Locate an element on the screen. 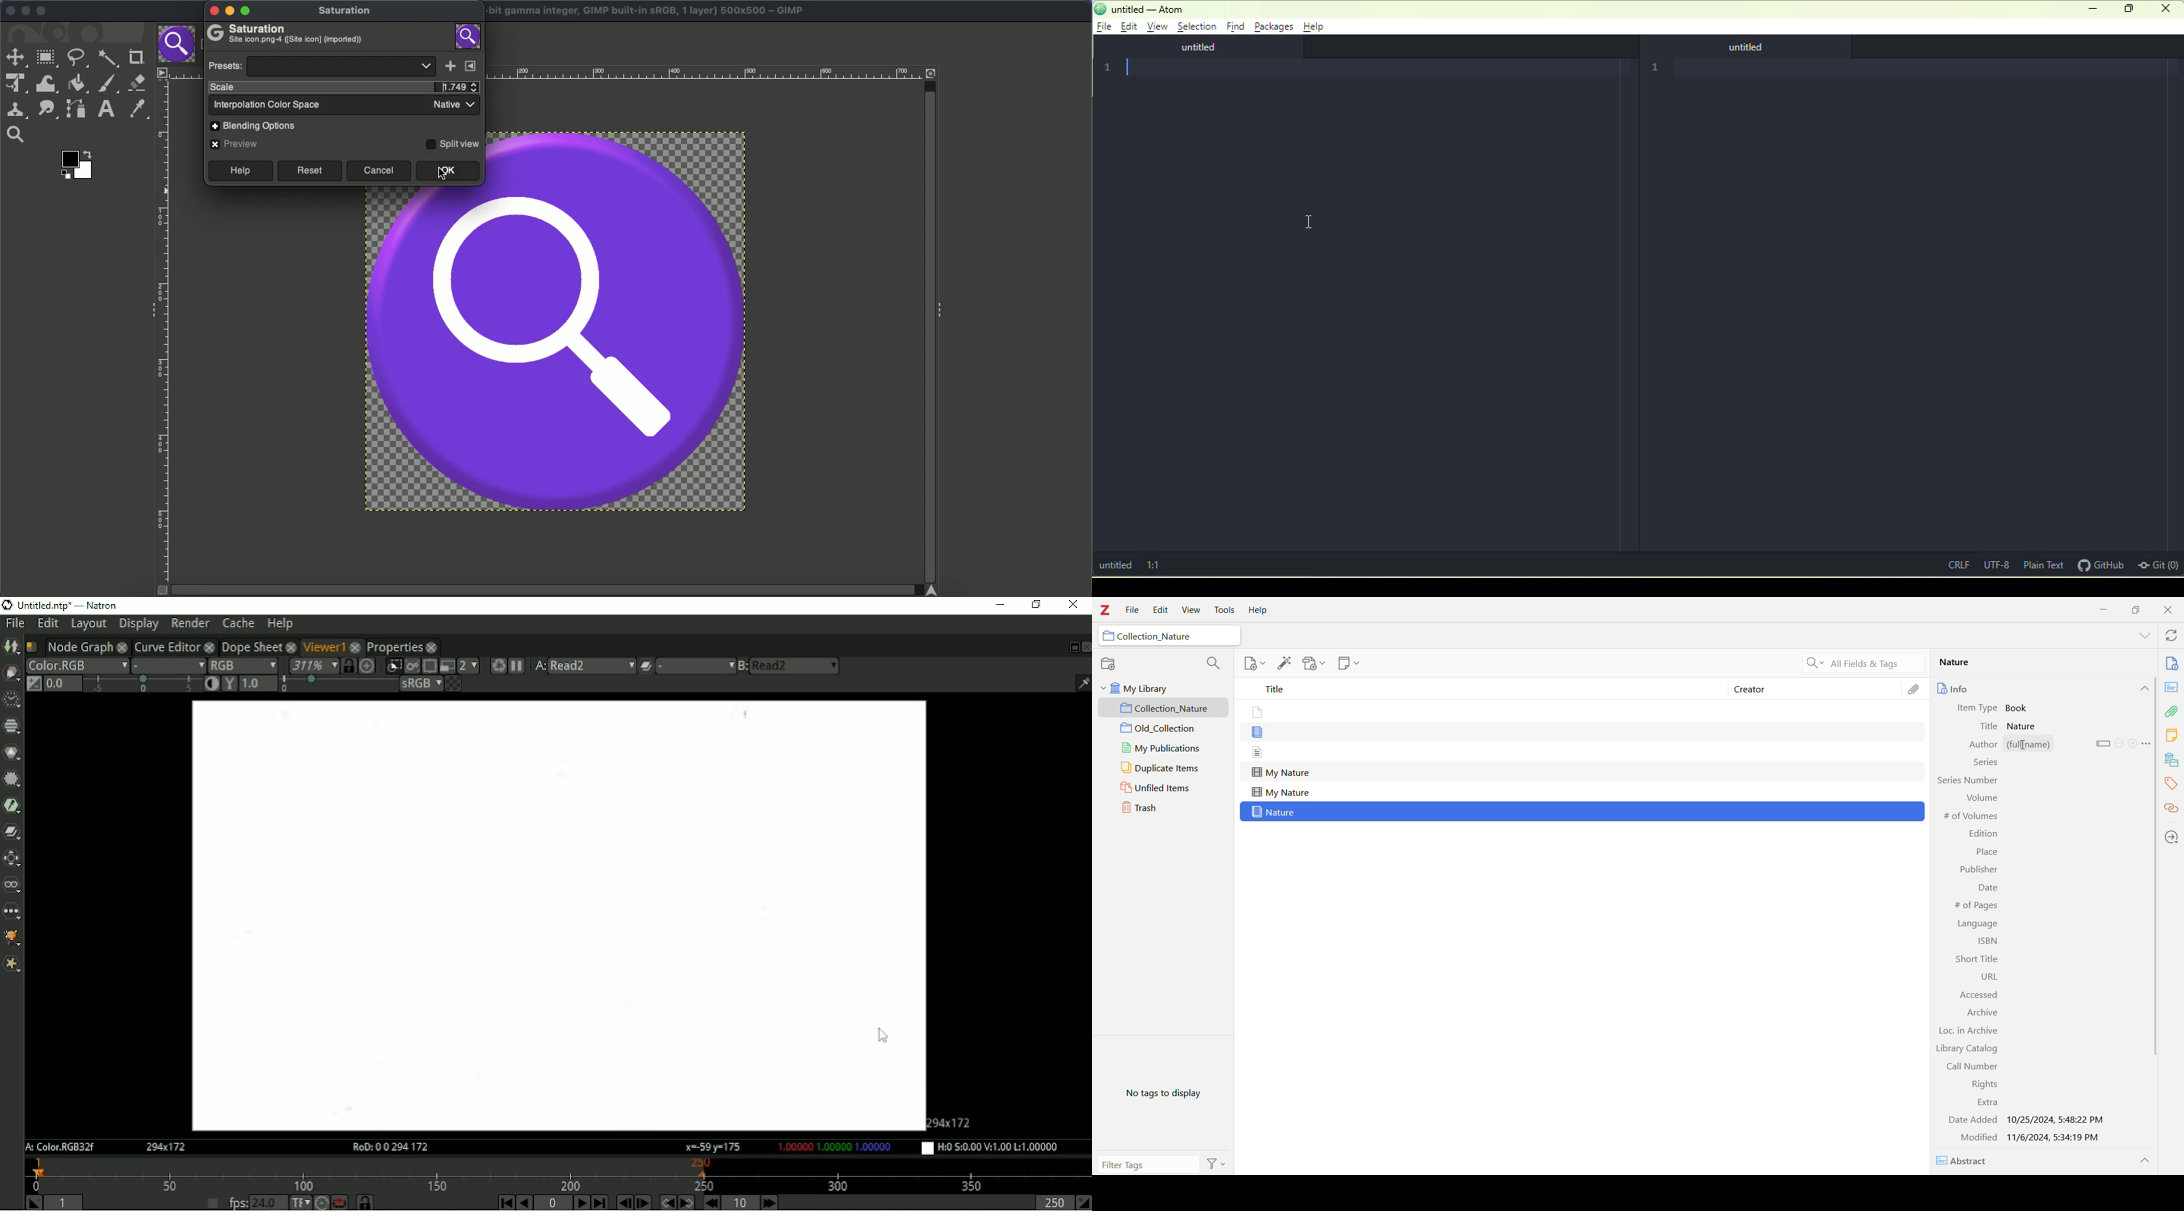 The width and height of the screenshot is (2184, 1232). 1 is located at coordinates (1110, 67).